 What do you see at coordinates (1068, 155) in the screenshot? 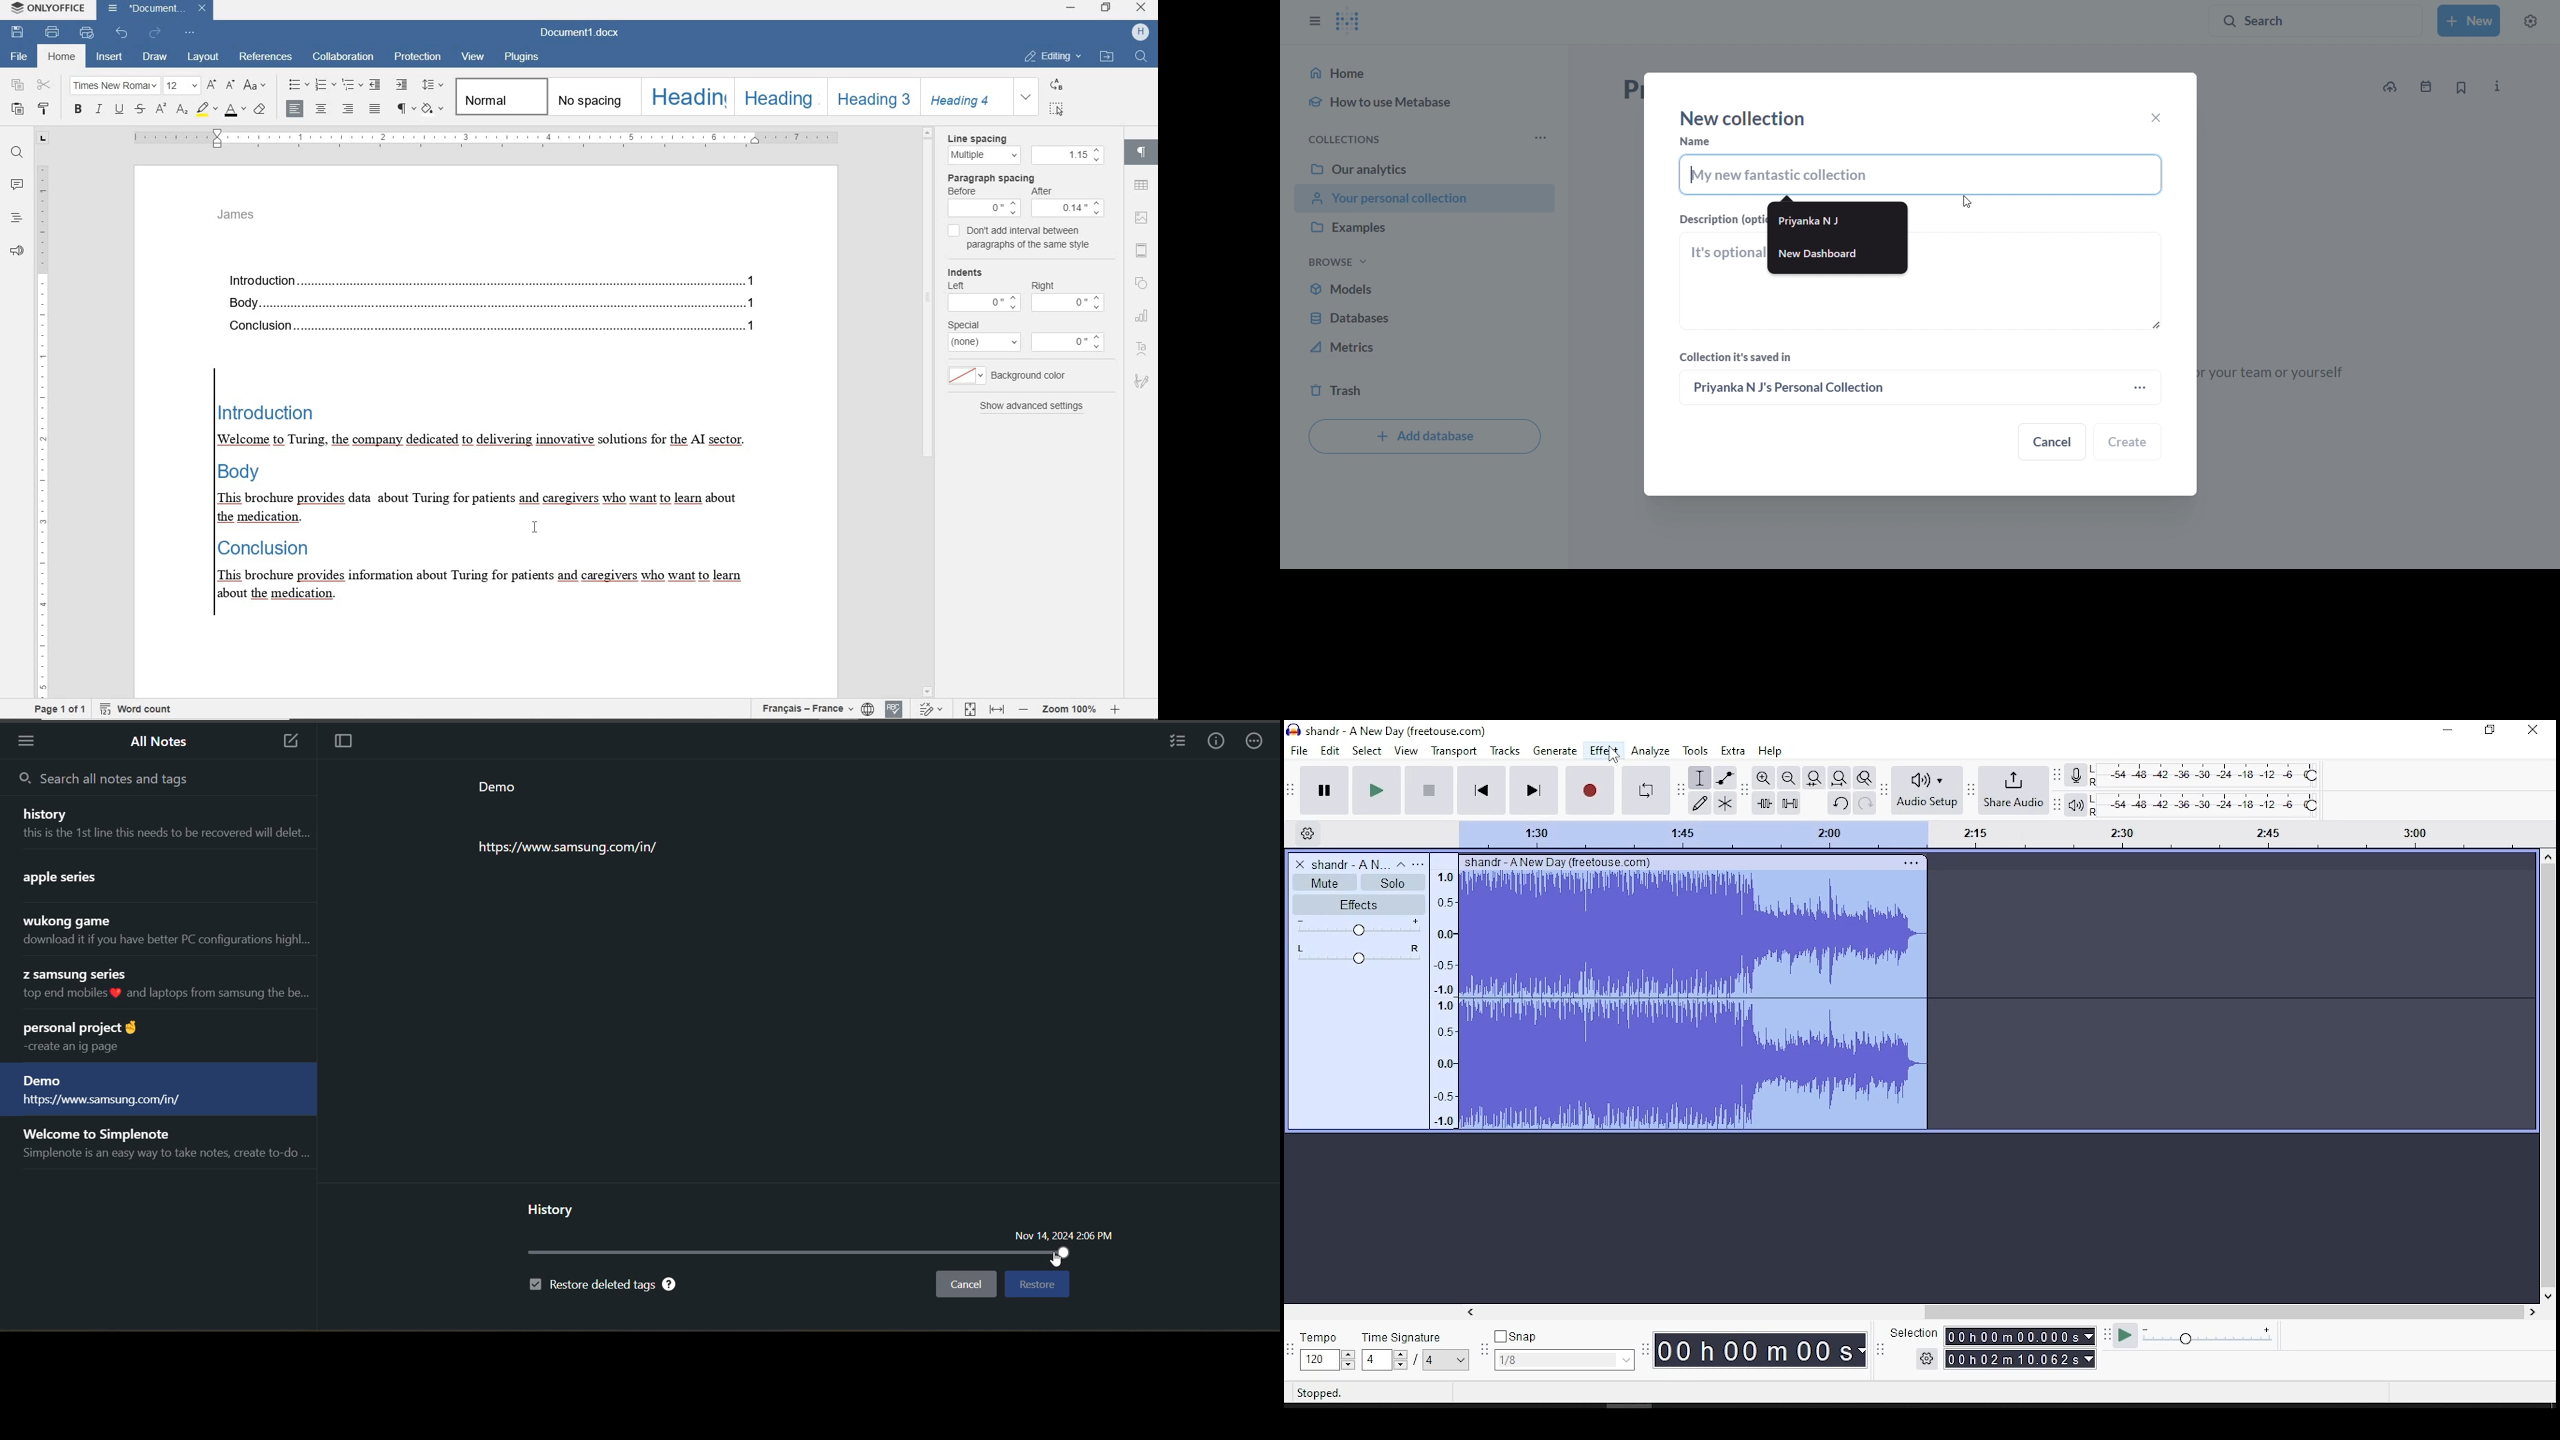
I see `1.15` at bounding box center [1068, 155].